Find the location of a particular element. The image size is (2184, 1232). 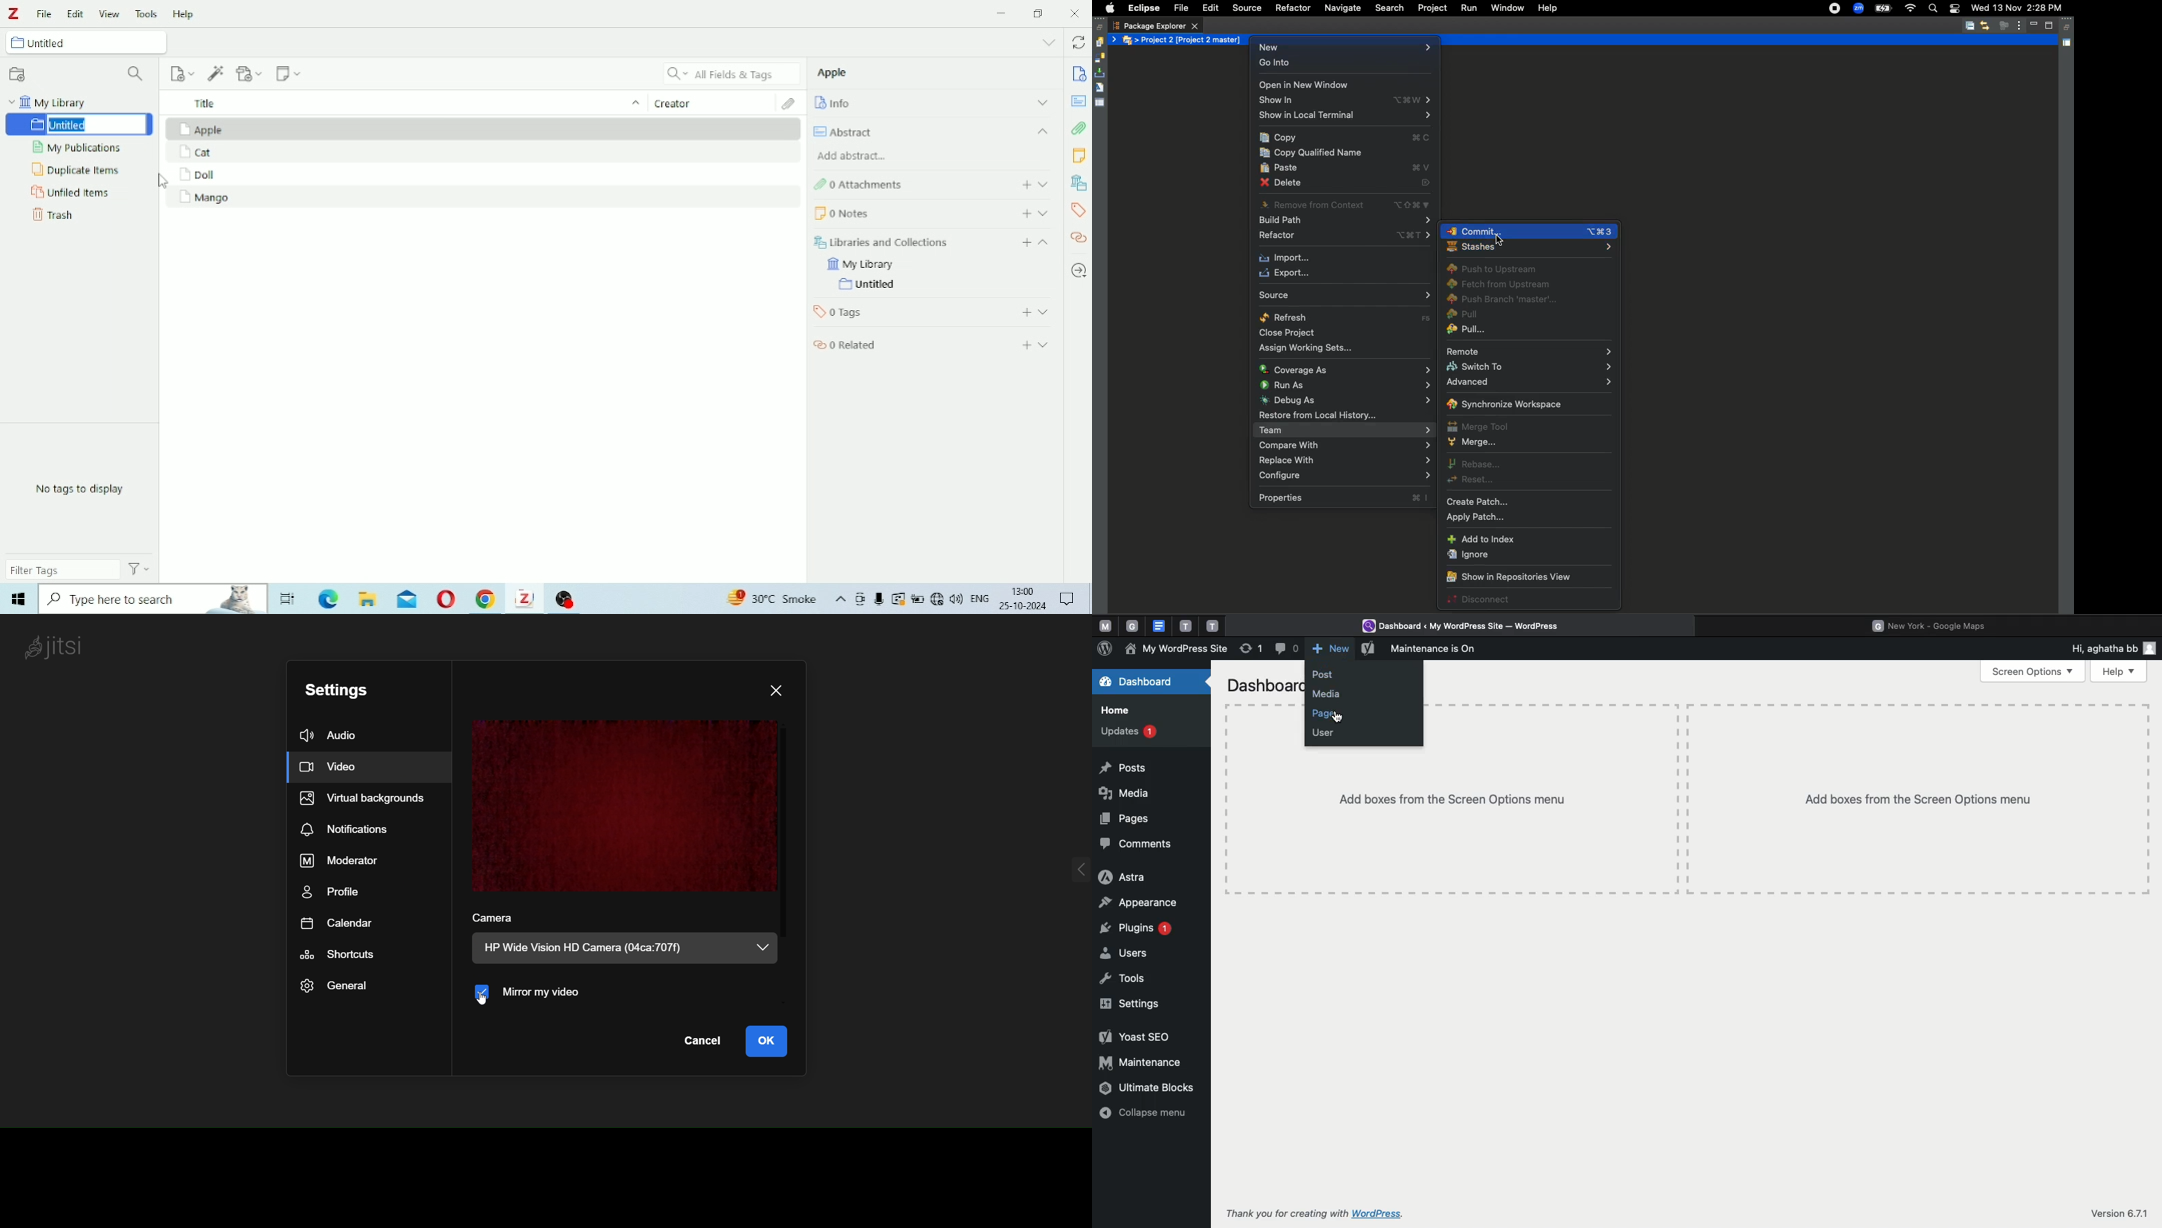

 is located at coordinates (328, 598).